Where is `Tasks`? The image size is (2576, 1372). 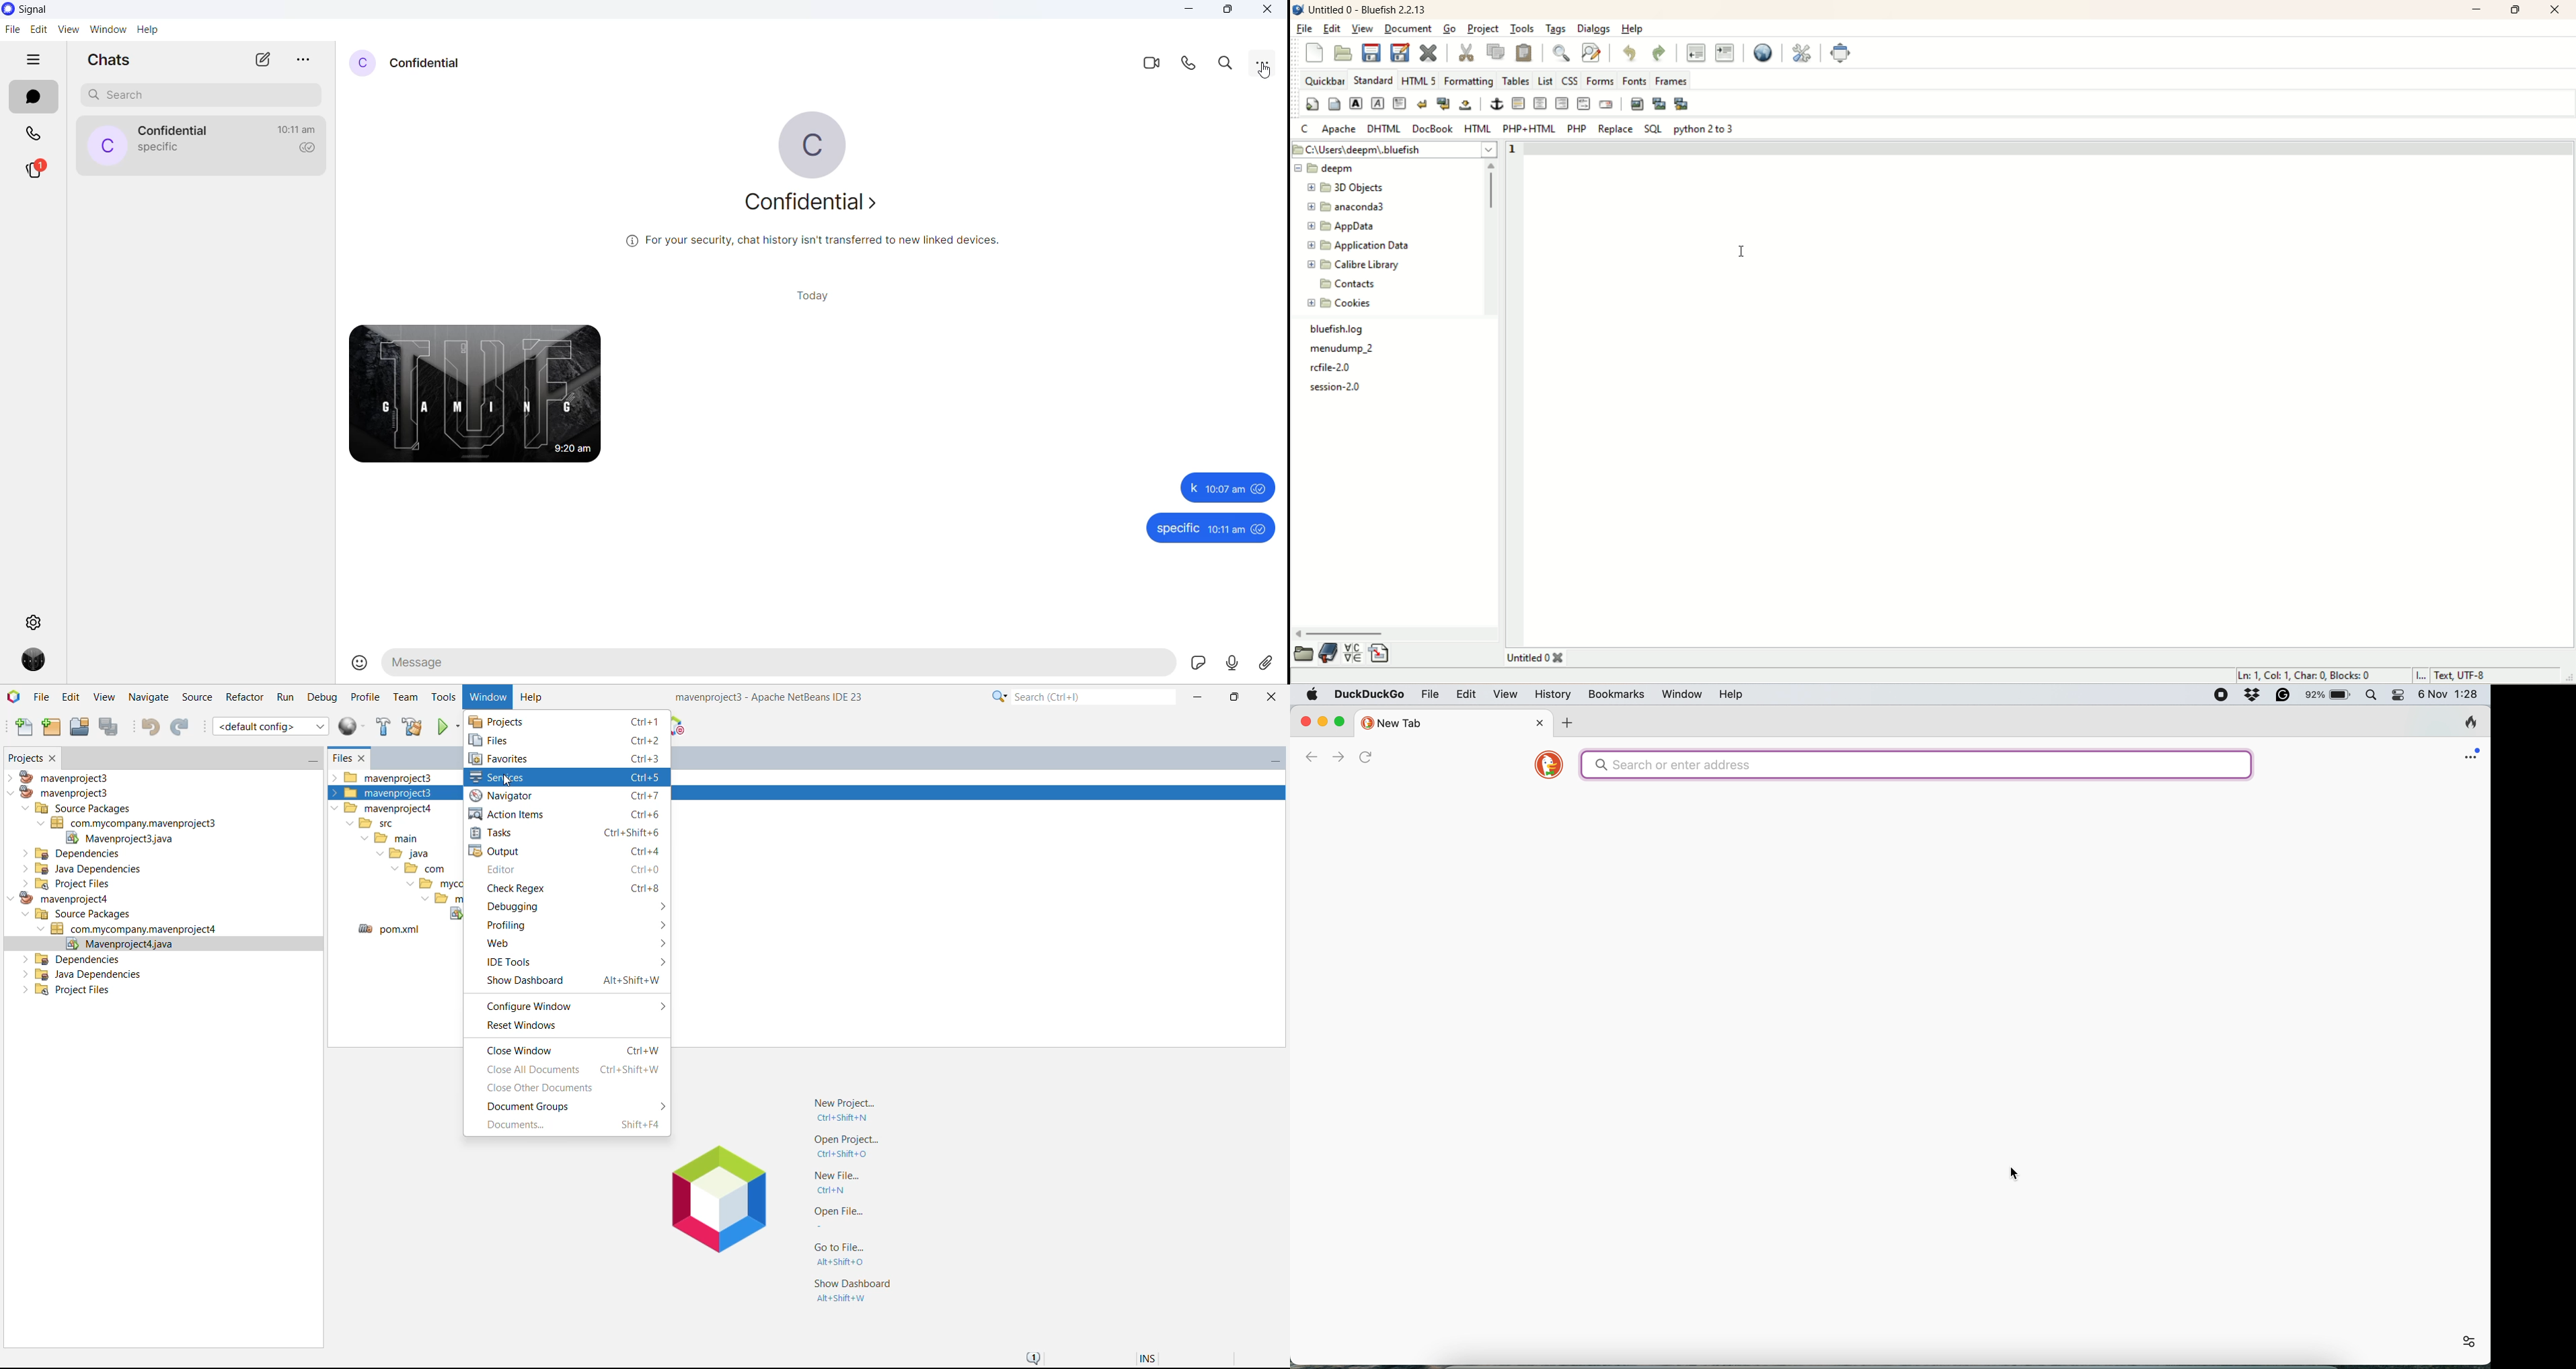 Tasks is located at coordinates (568, 834).